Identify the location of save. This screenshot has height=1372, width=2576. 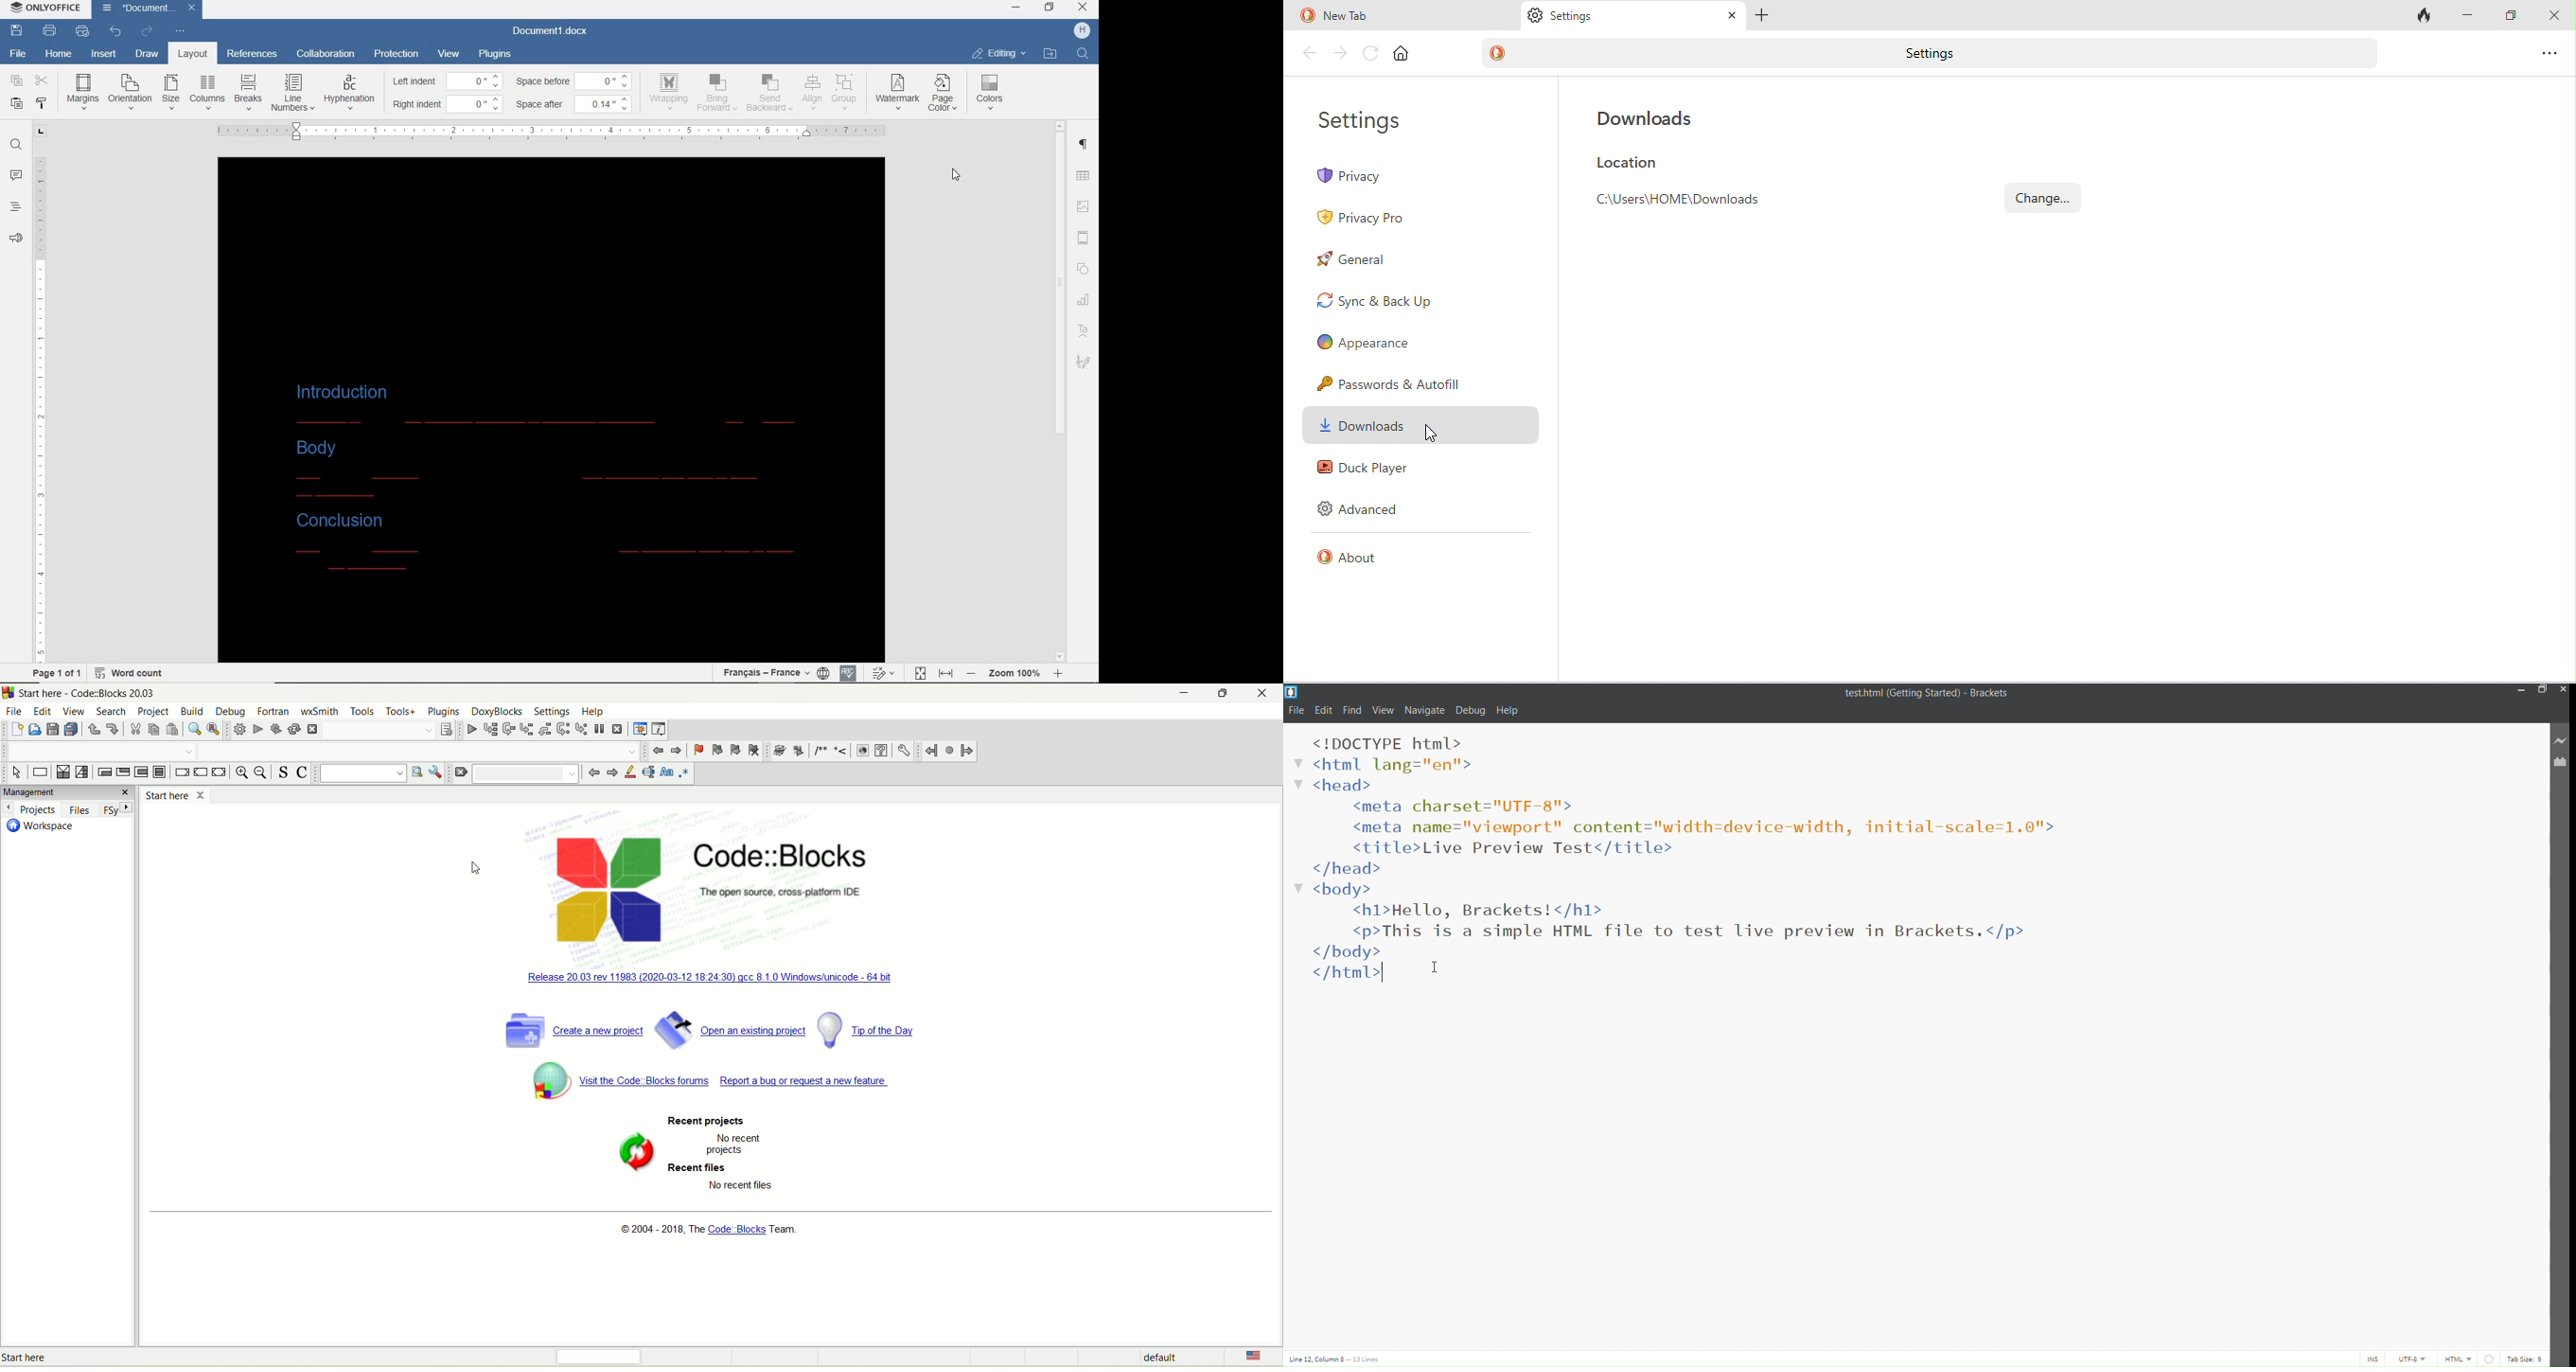
(18, 30).